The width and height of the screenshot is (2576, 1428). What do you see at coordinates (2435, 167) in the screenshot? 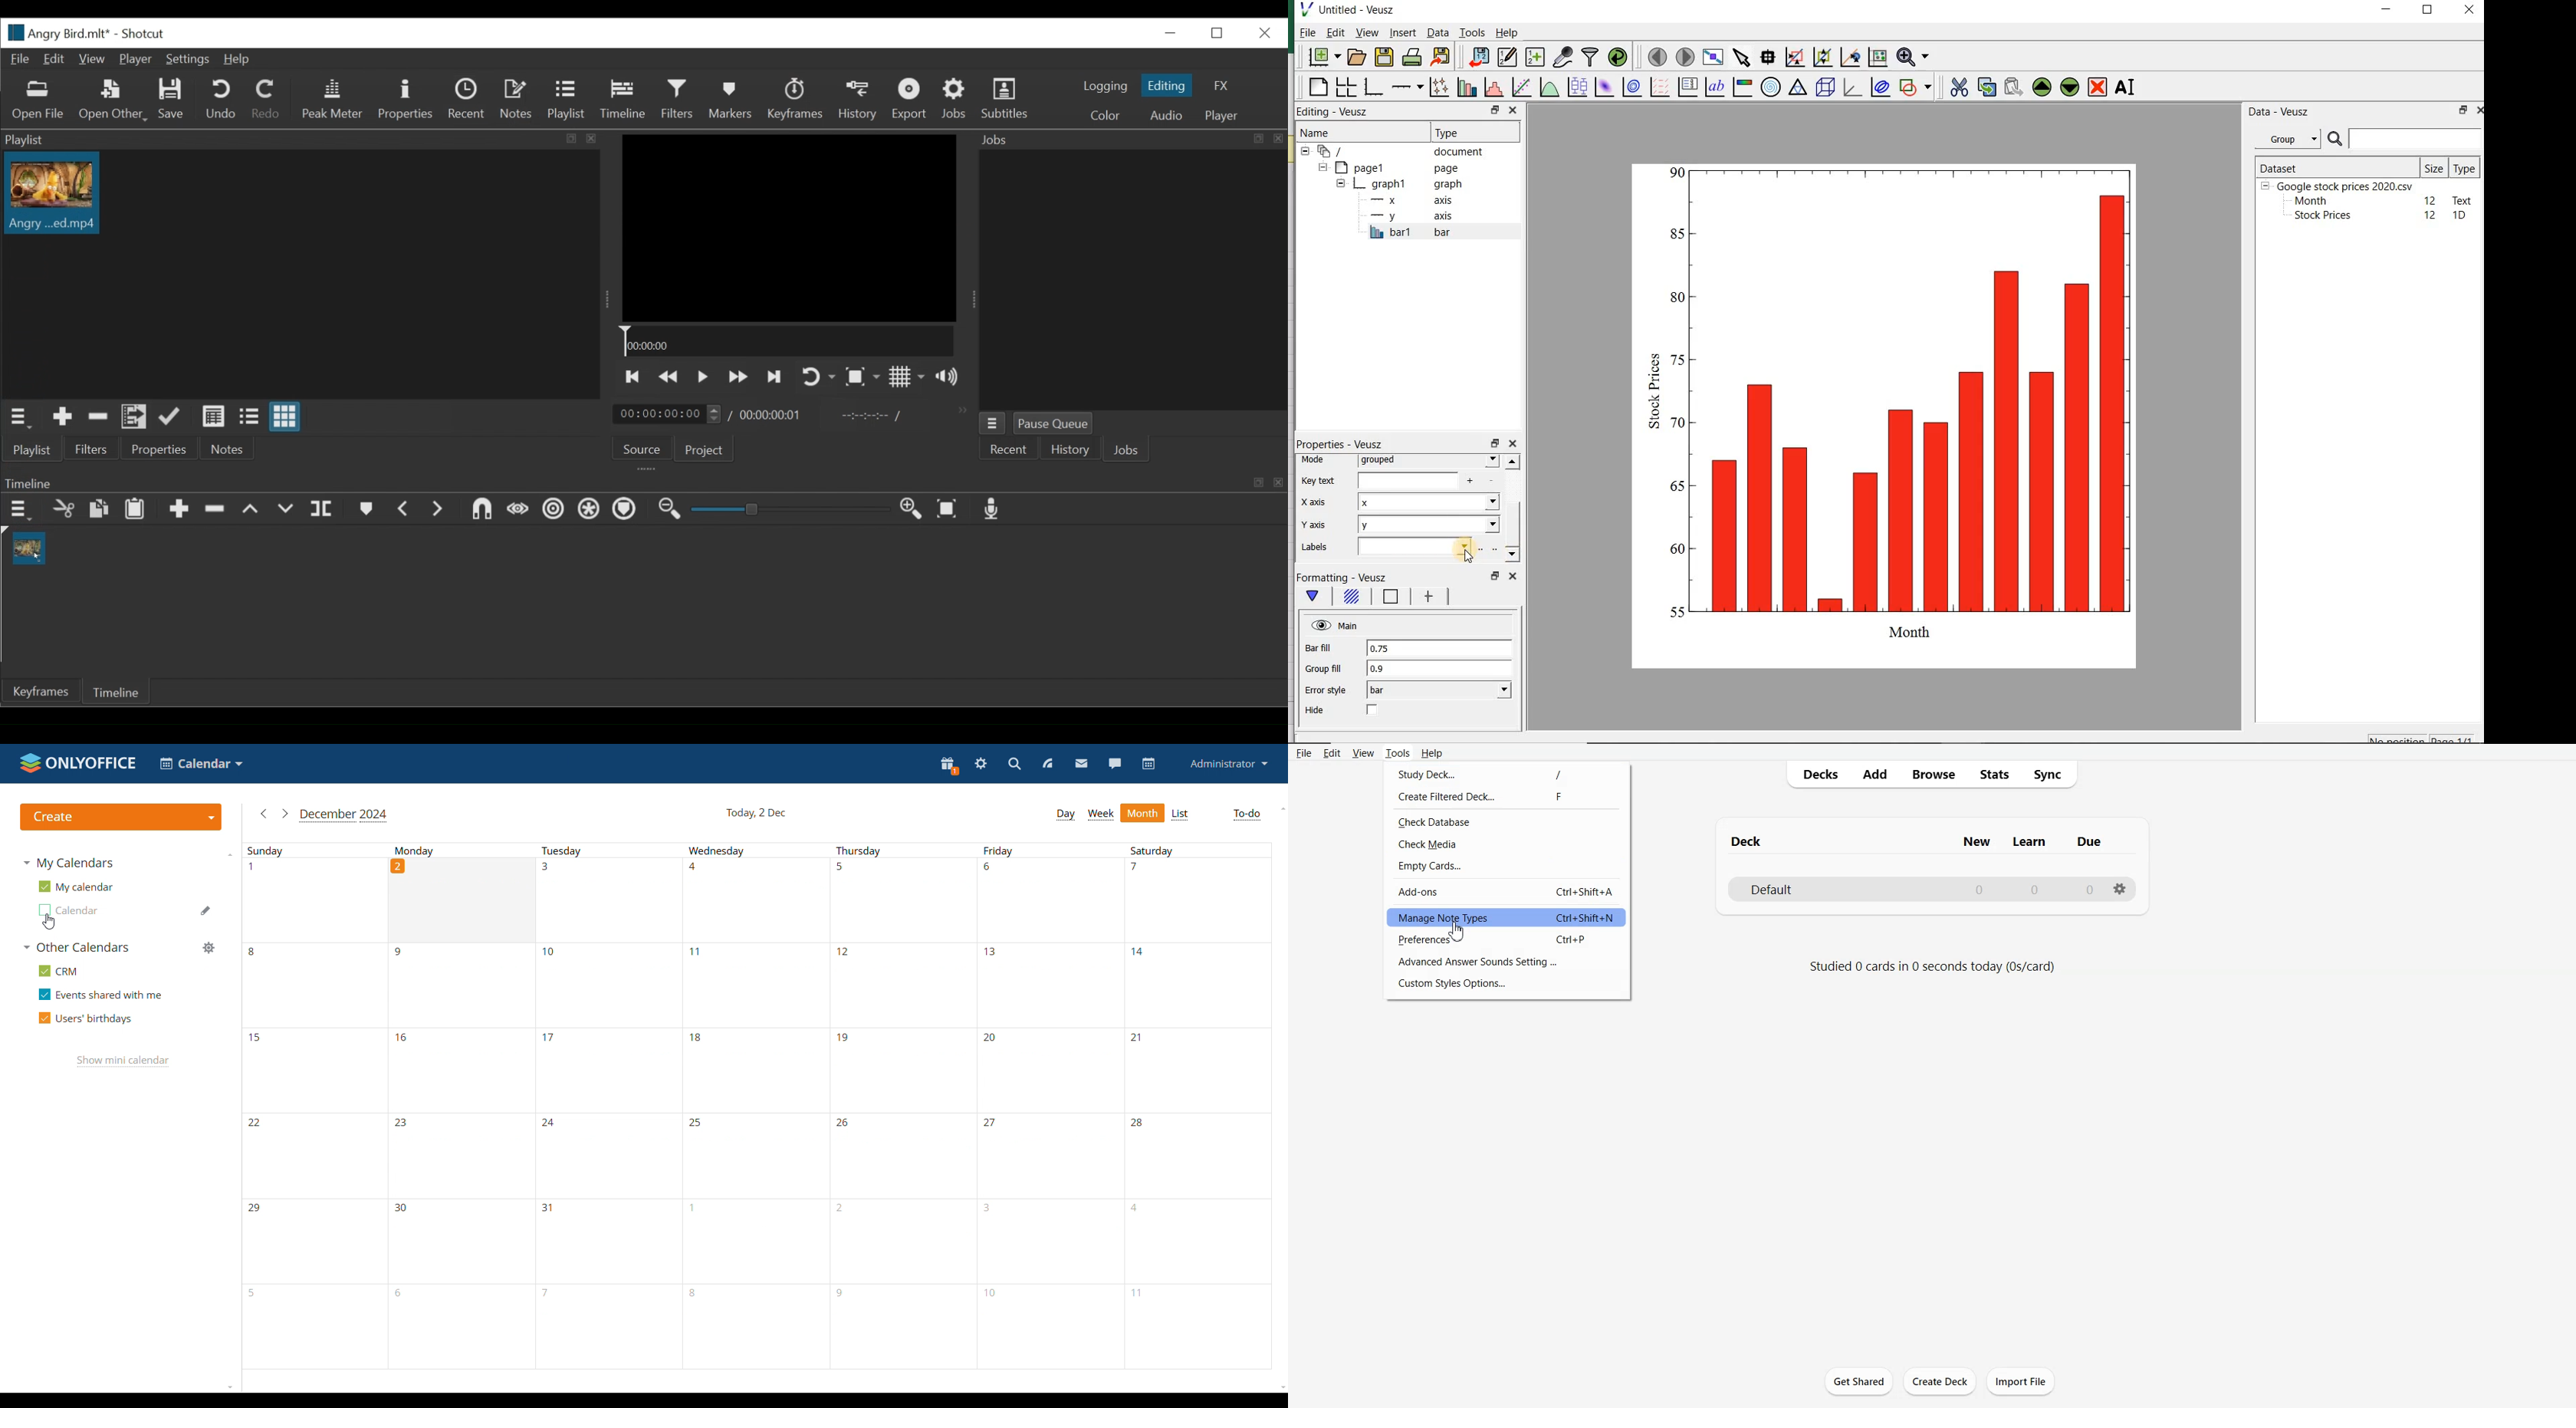
I see `Size` at bounding box center [2435, 167].